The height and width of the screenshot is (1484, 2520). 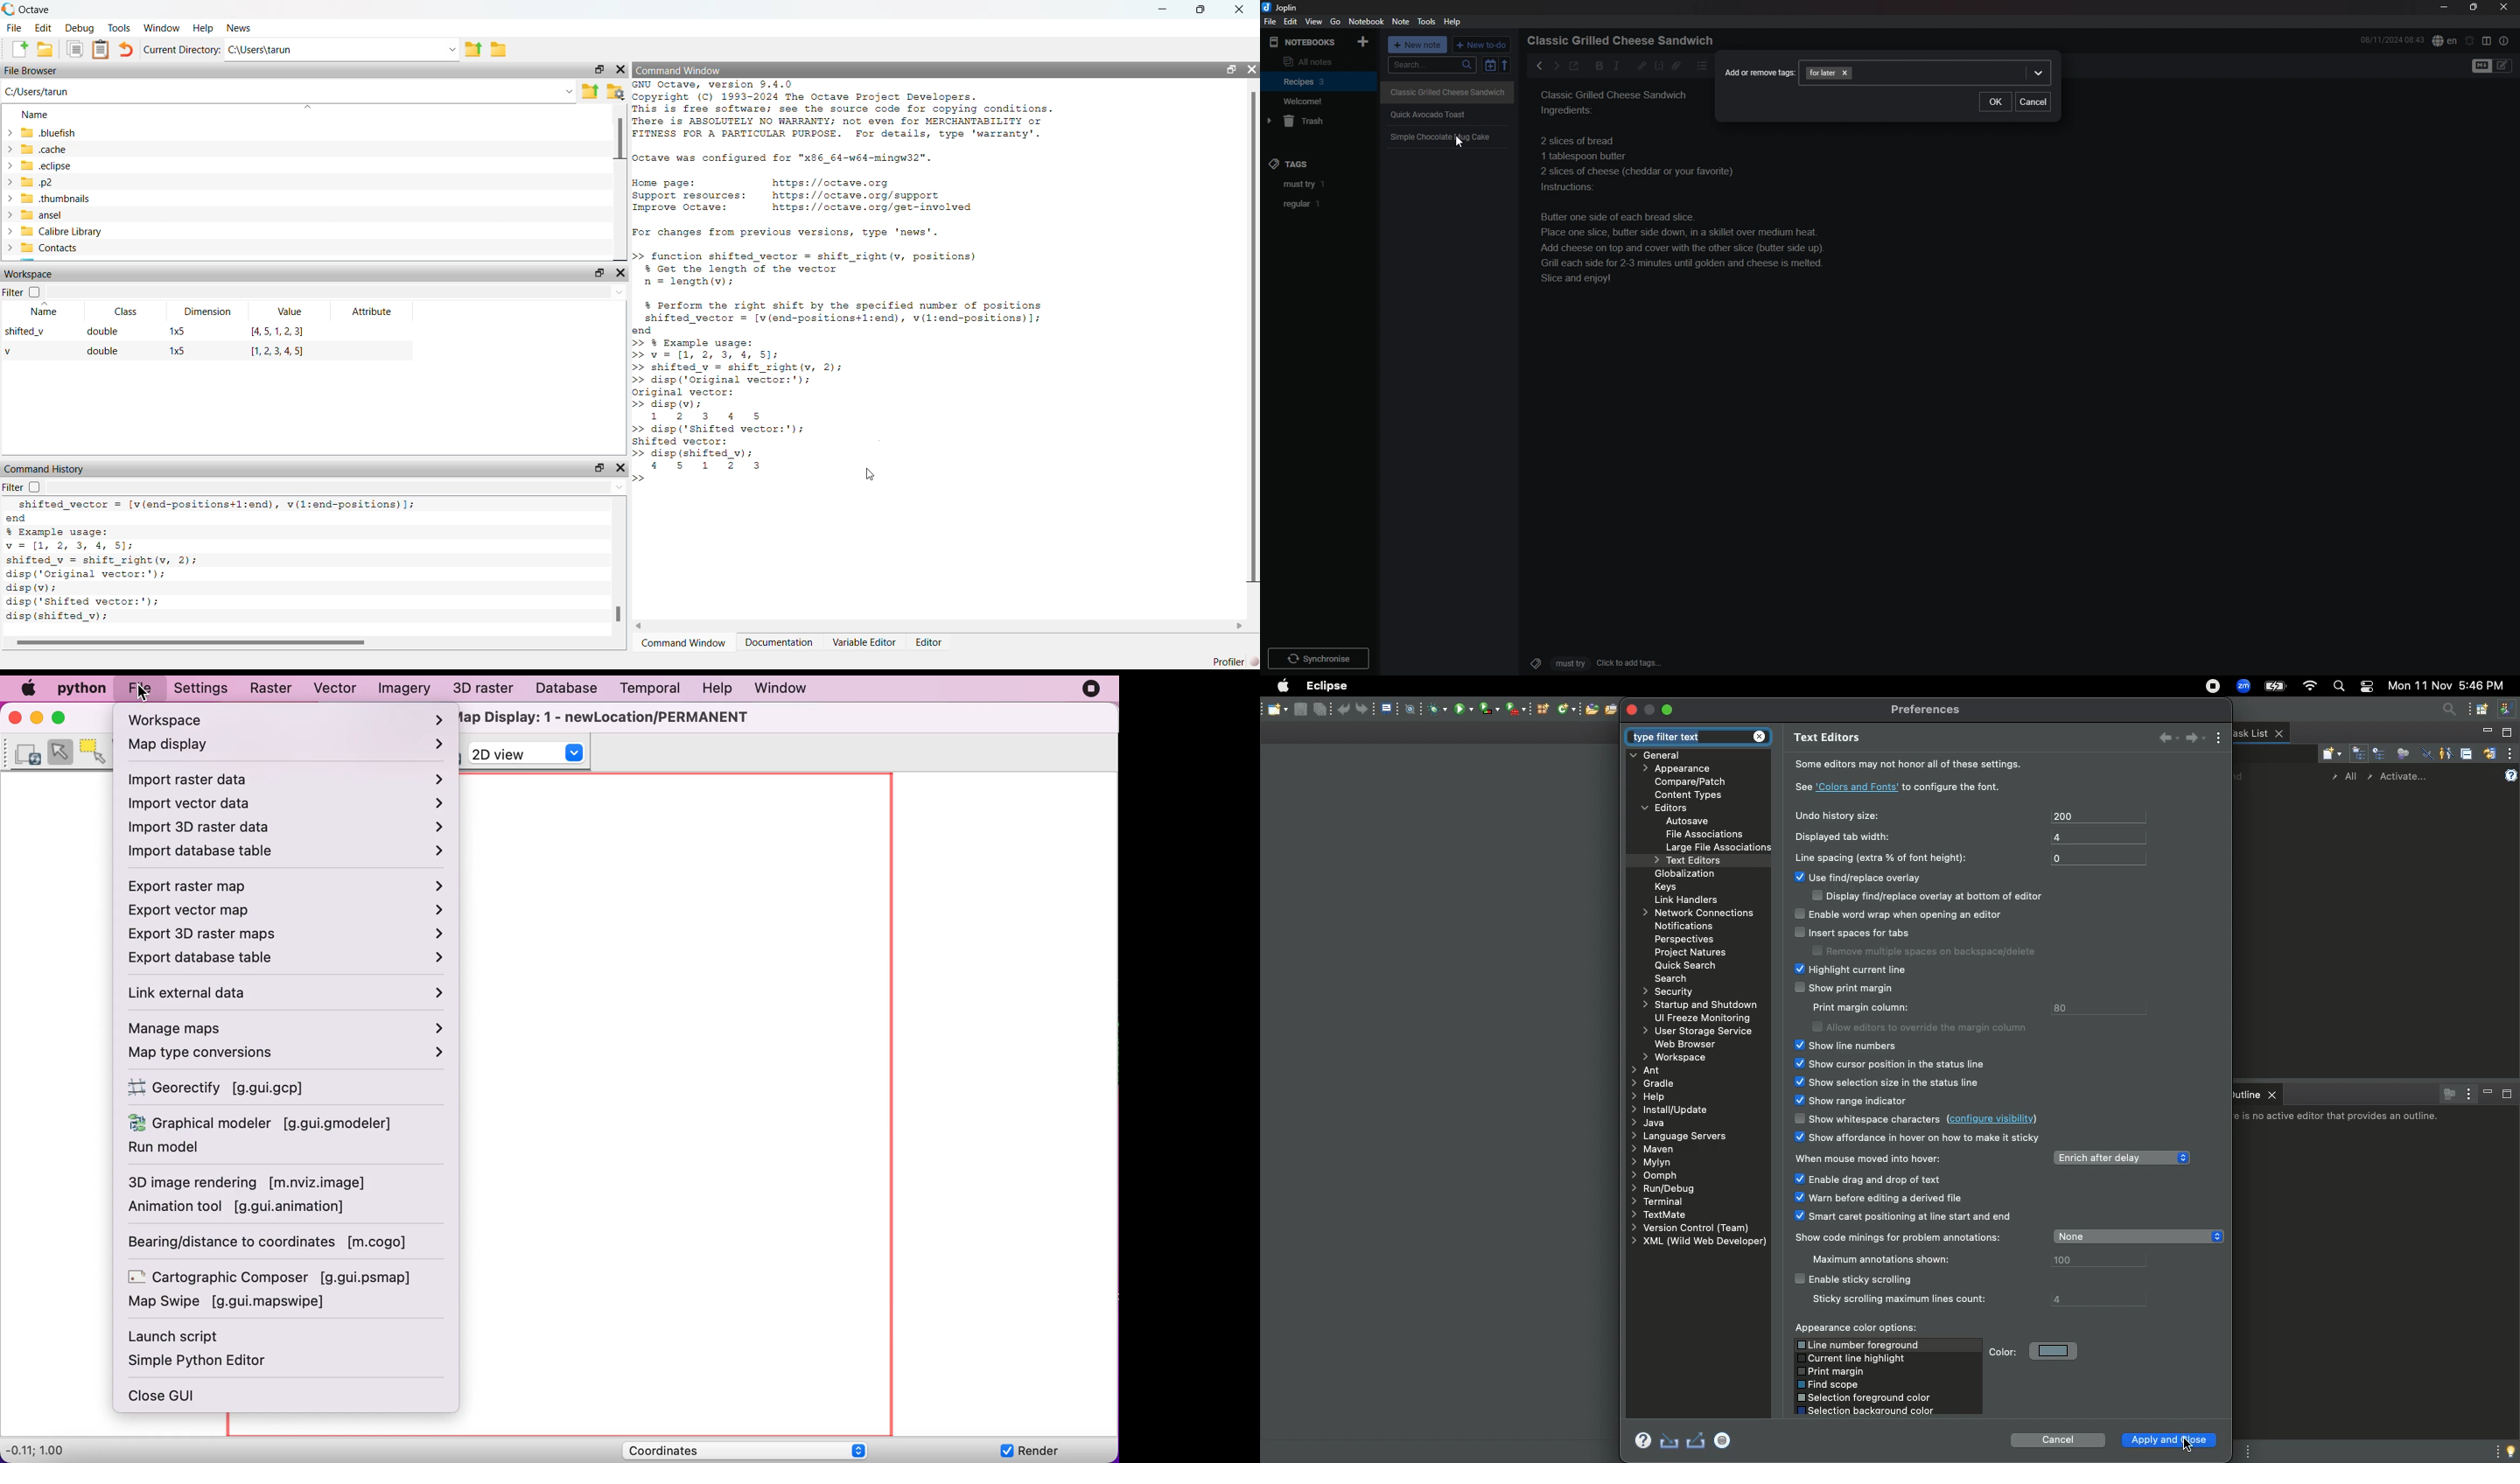 What do you see at coordinates (860, 111) in the screenshot?
I see `octave version and copyright details` at bounding box center [860, 111].